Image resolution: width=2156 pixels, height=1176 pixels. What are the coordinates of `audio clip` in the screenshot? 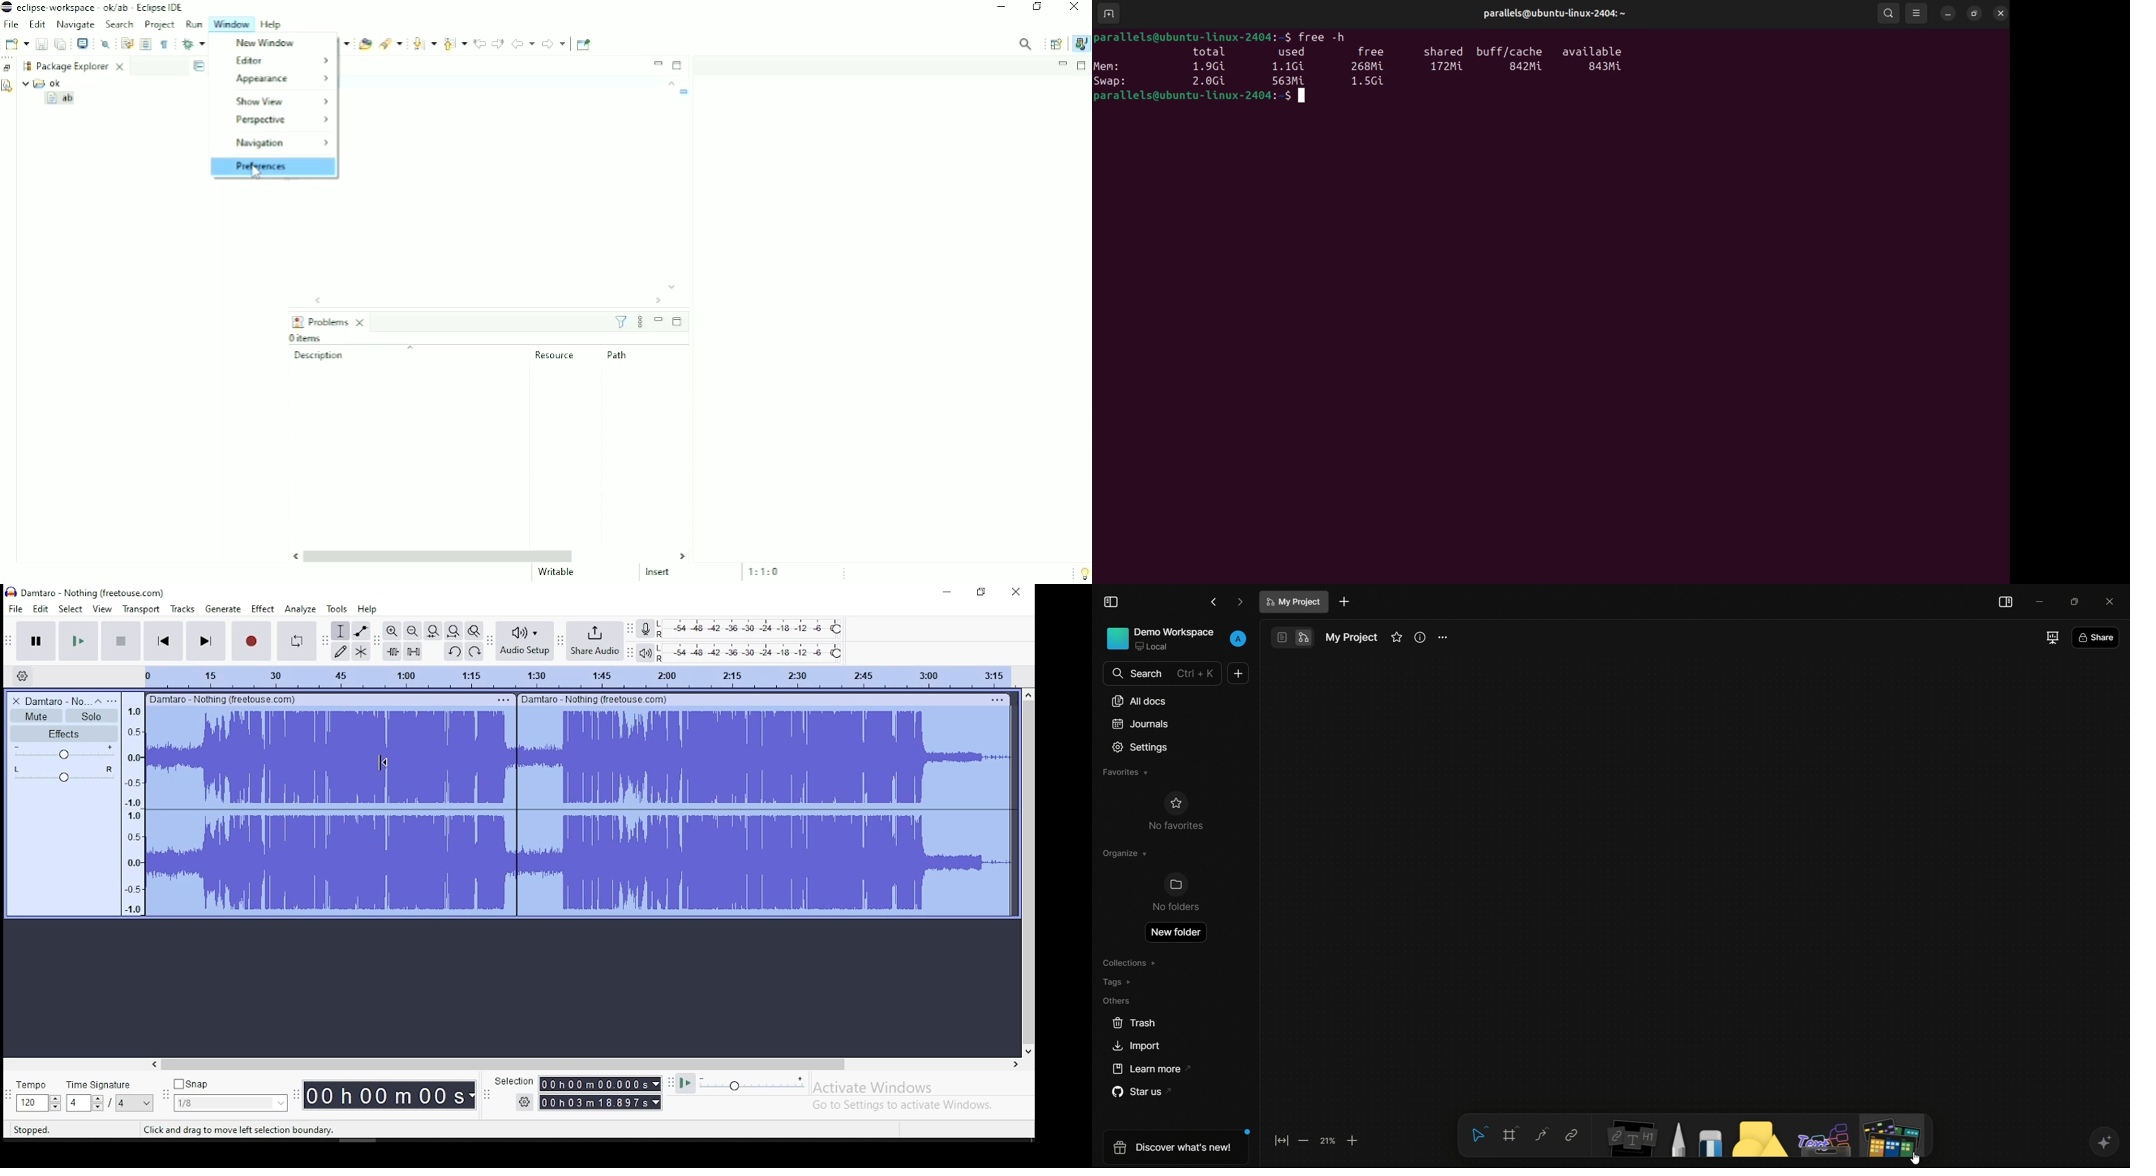 It's located at (330, 812).